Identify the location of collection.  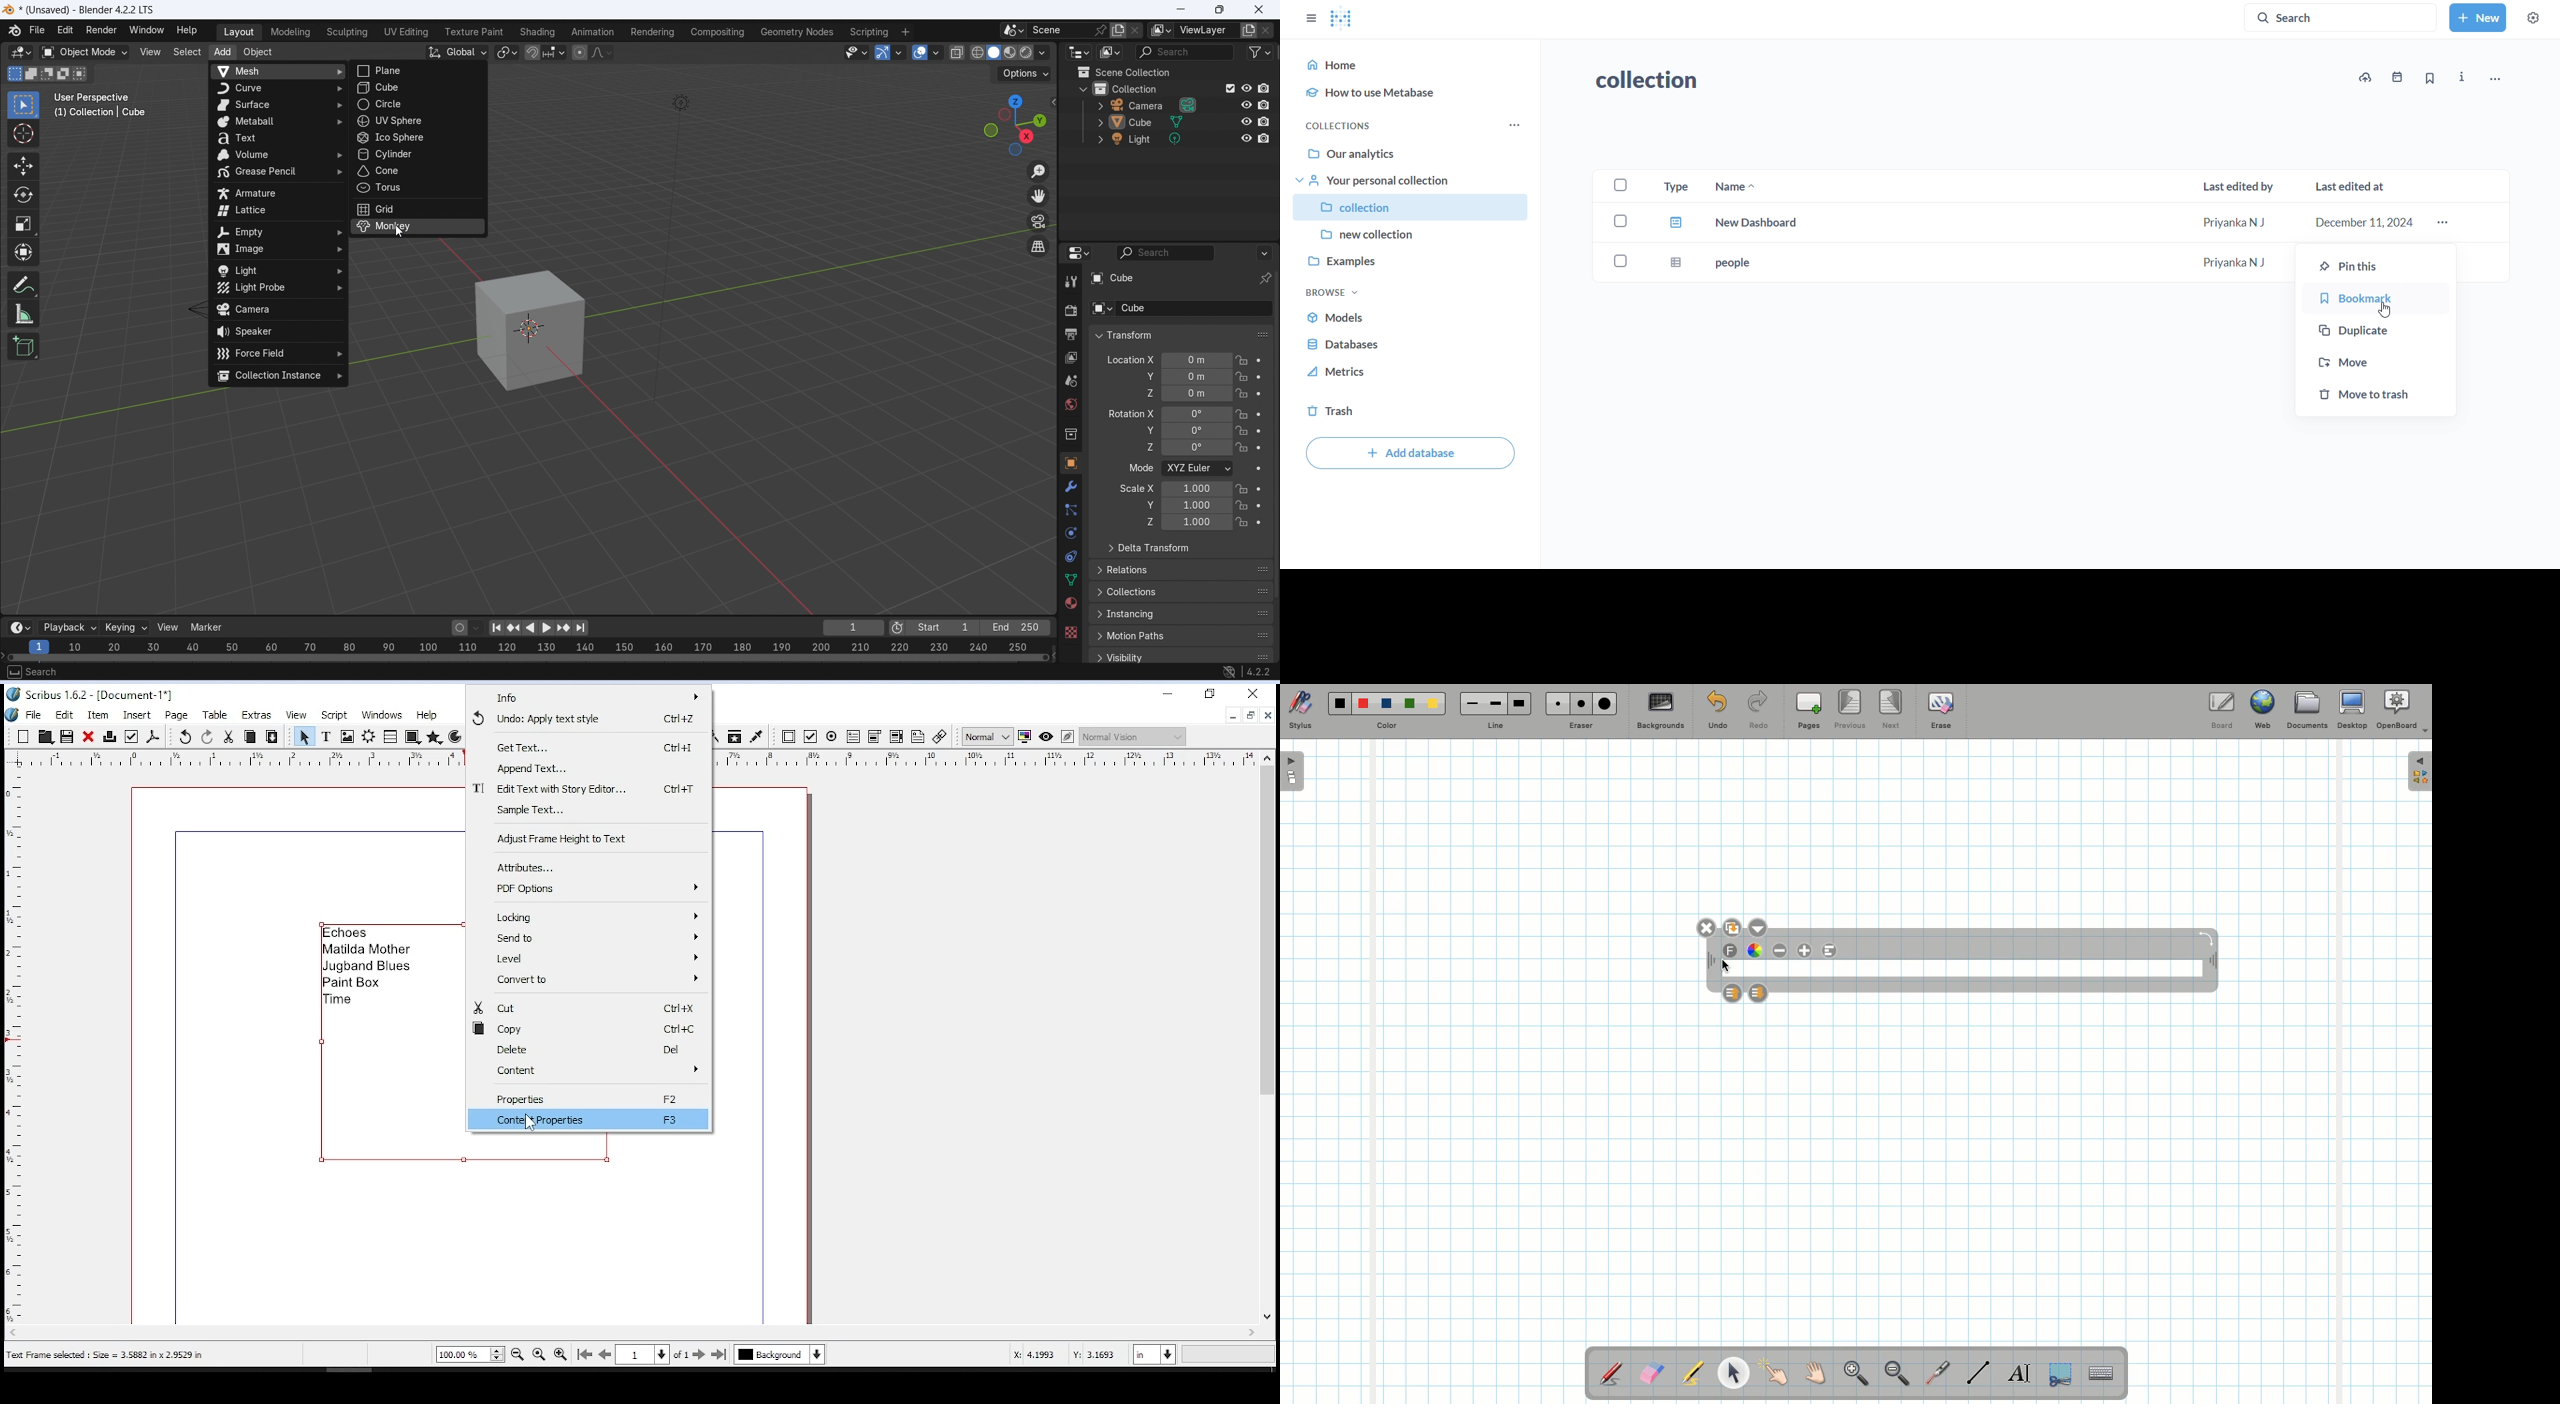
(1412, 207).